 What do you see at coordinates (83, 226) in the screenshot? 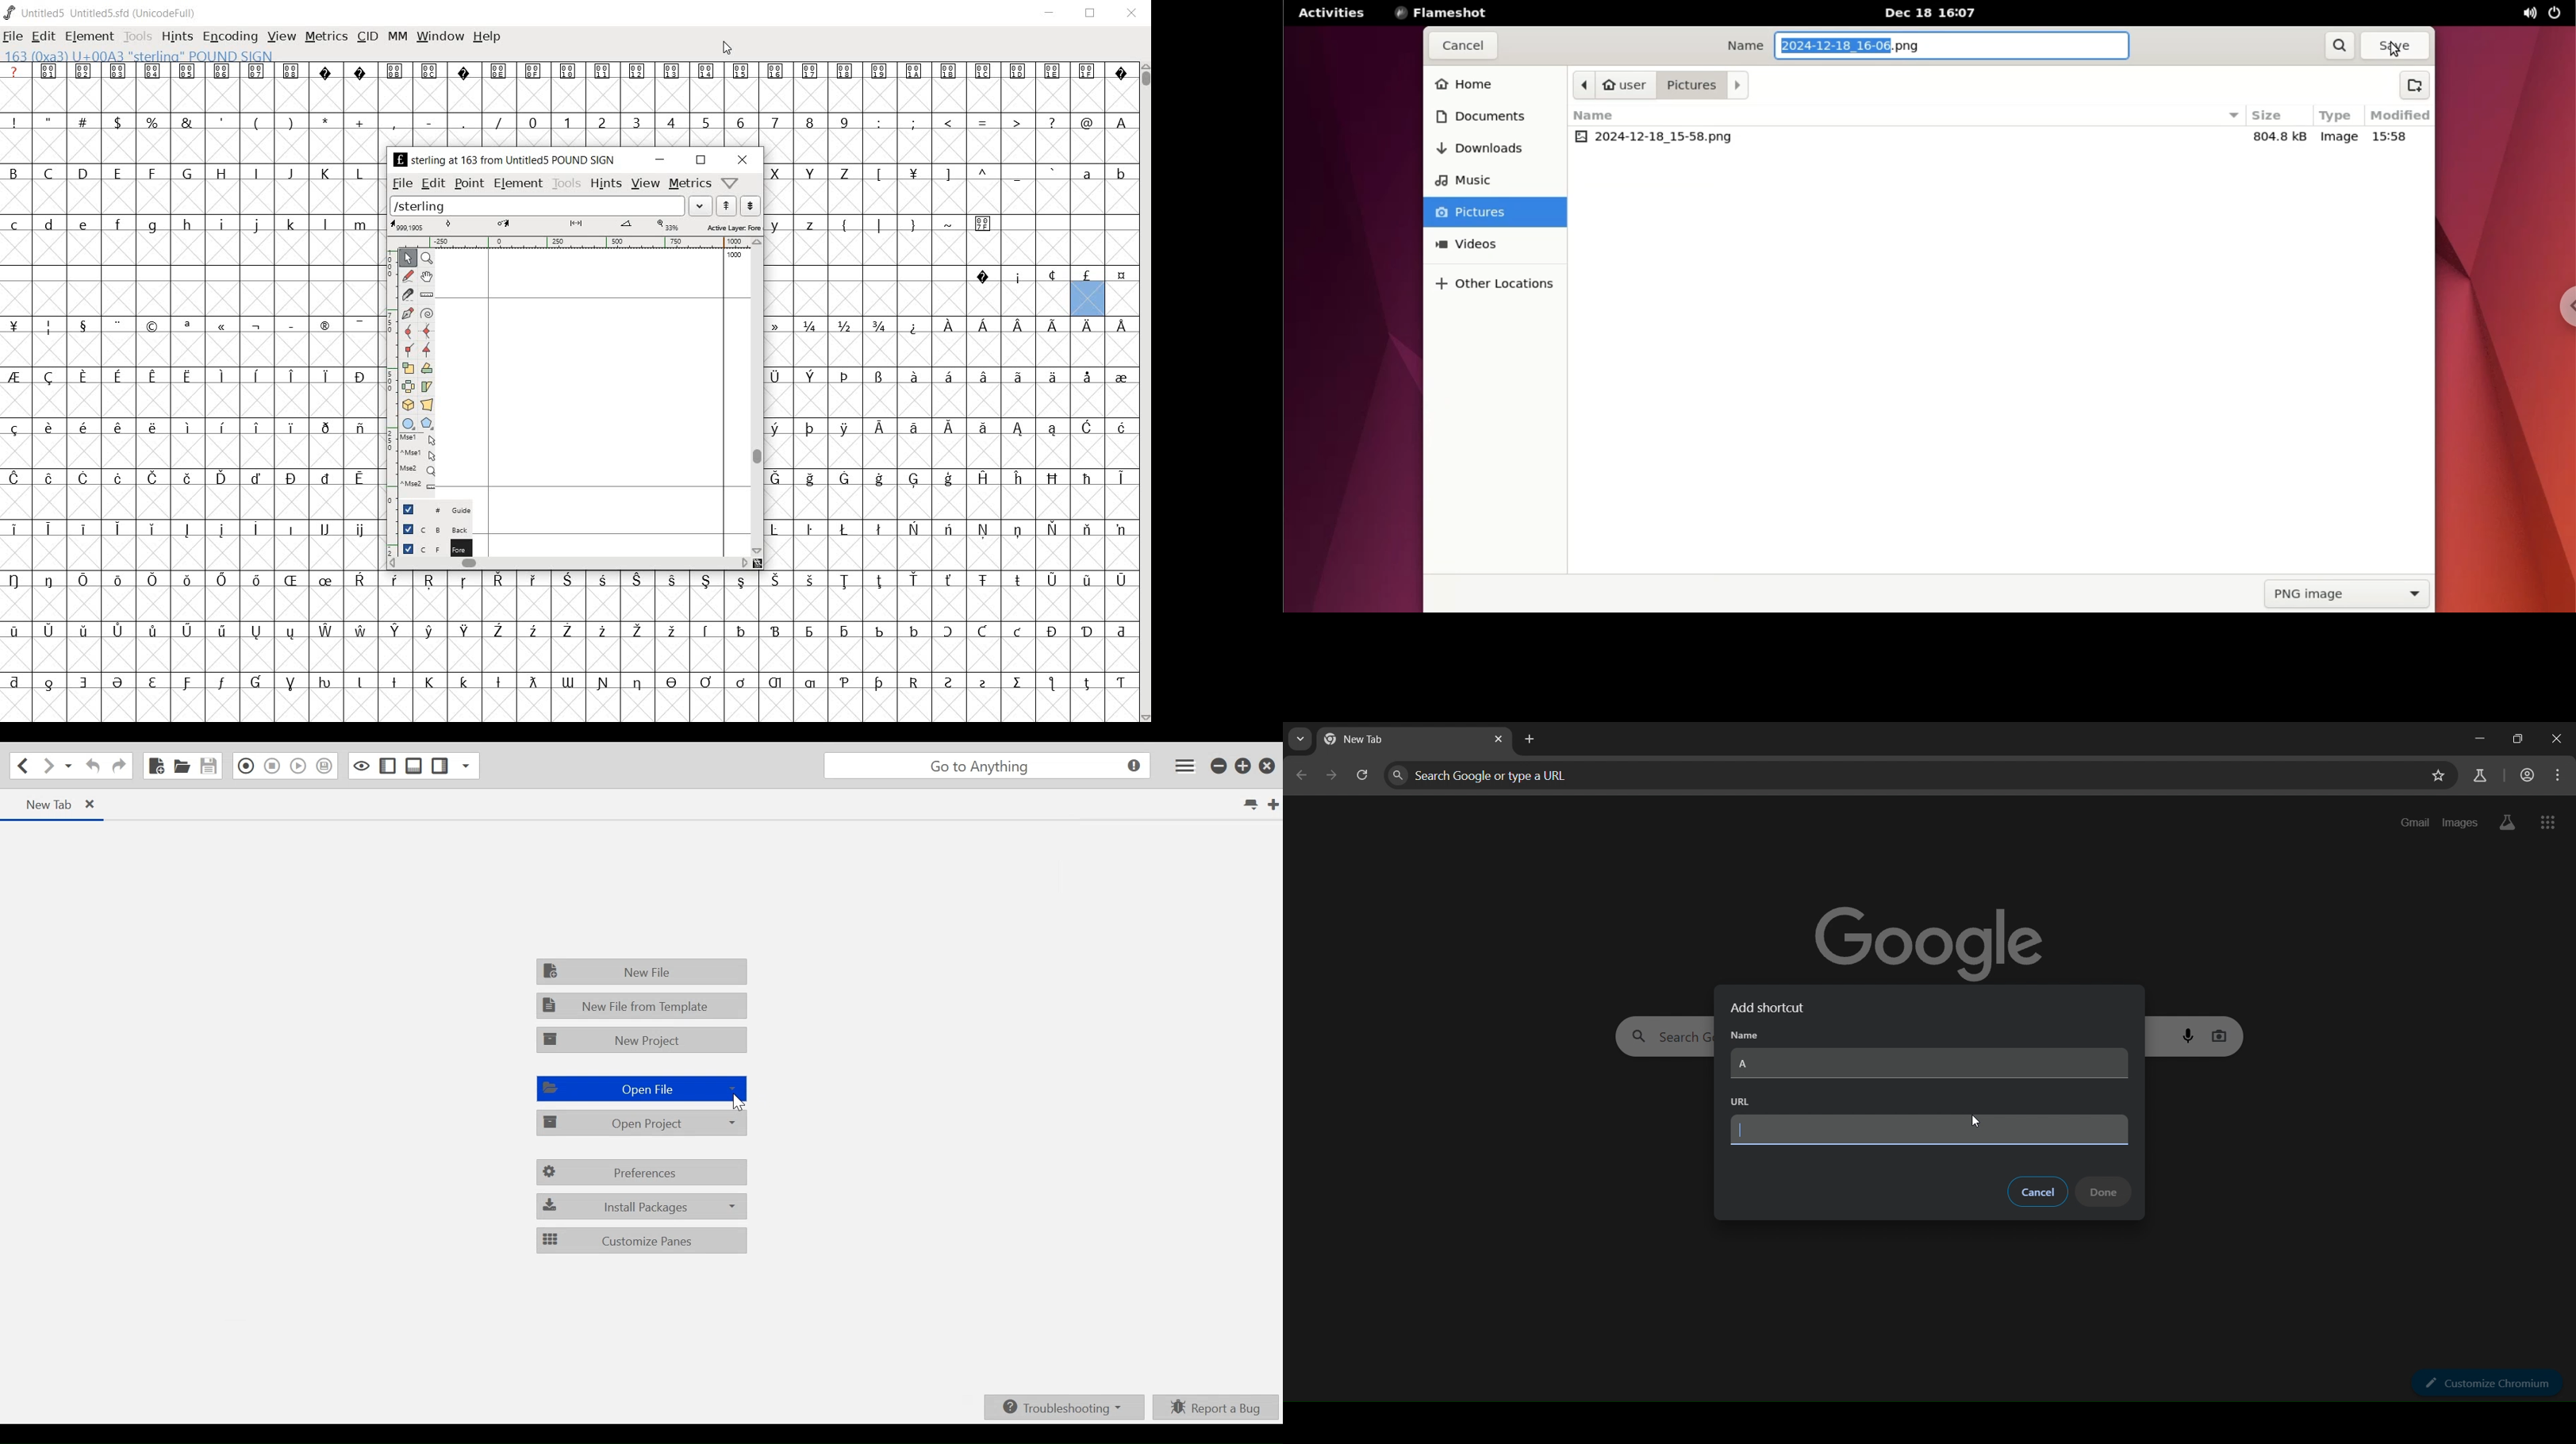
I see `` at bounding box center [83, 226].